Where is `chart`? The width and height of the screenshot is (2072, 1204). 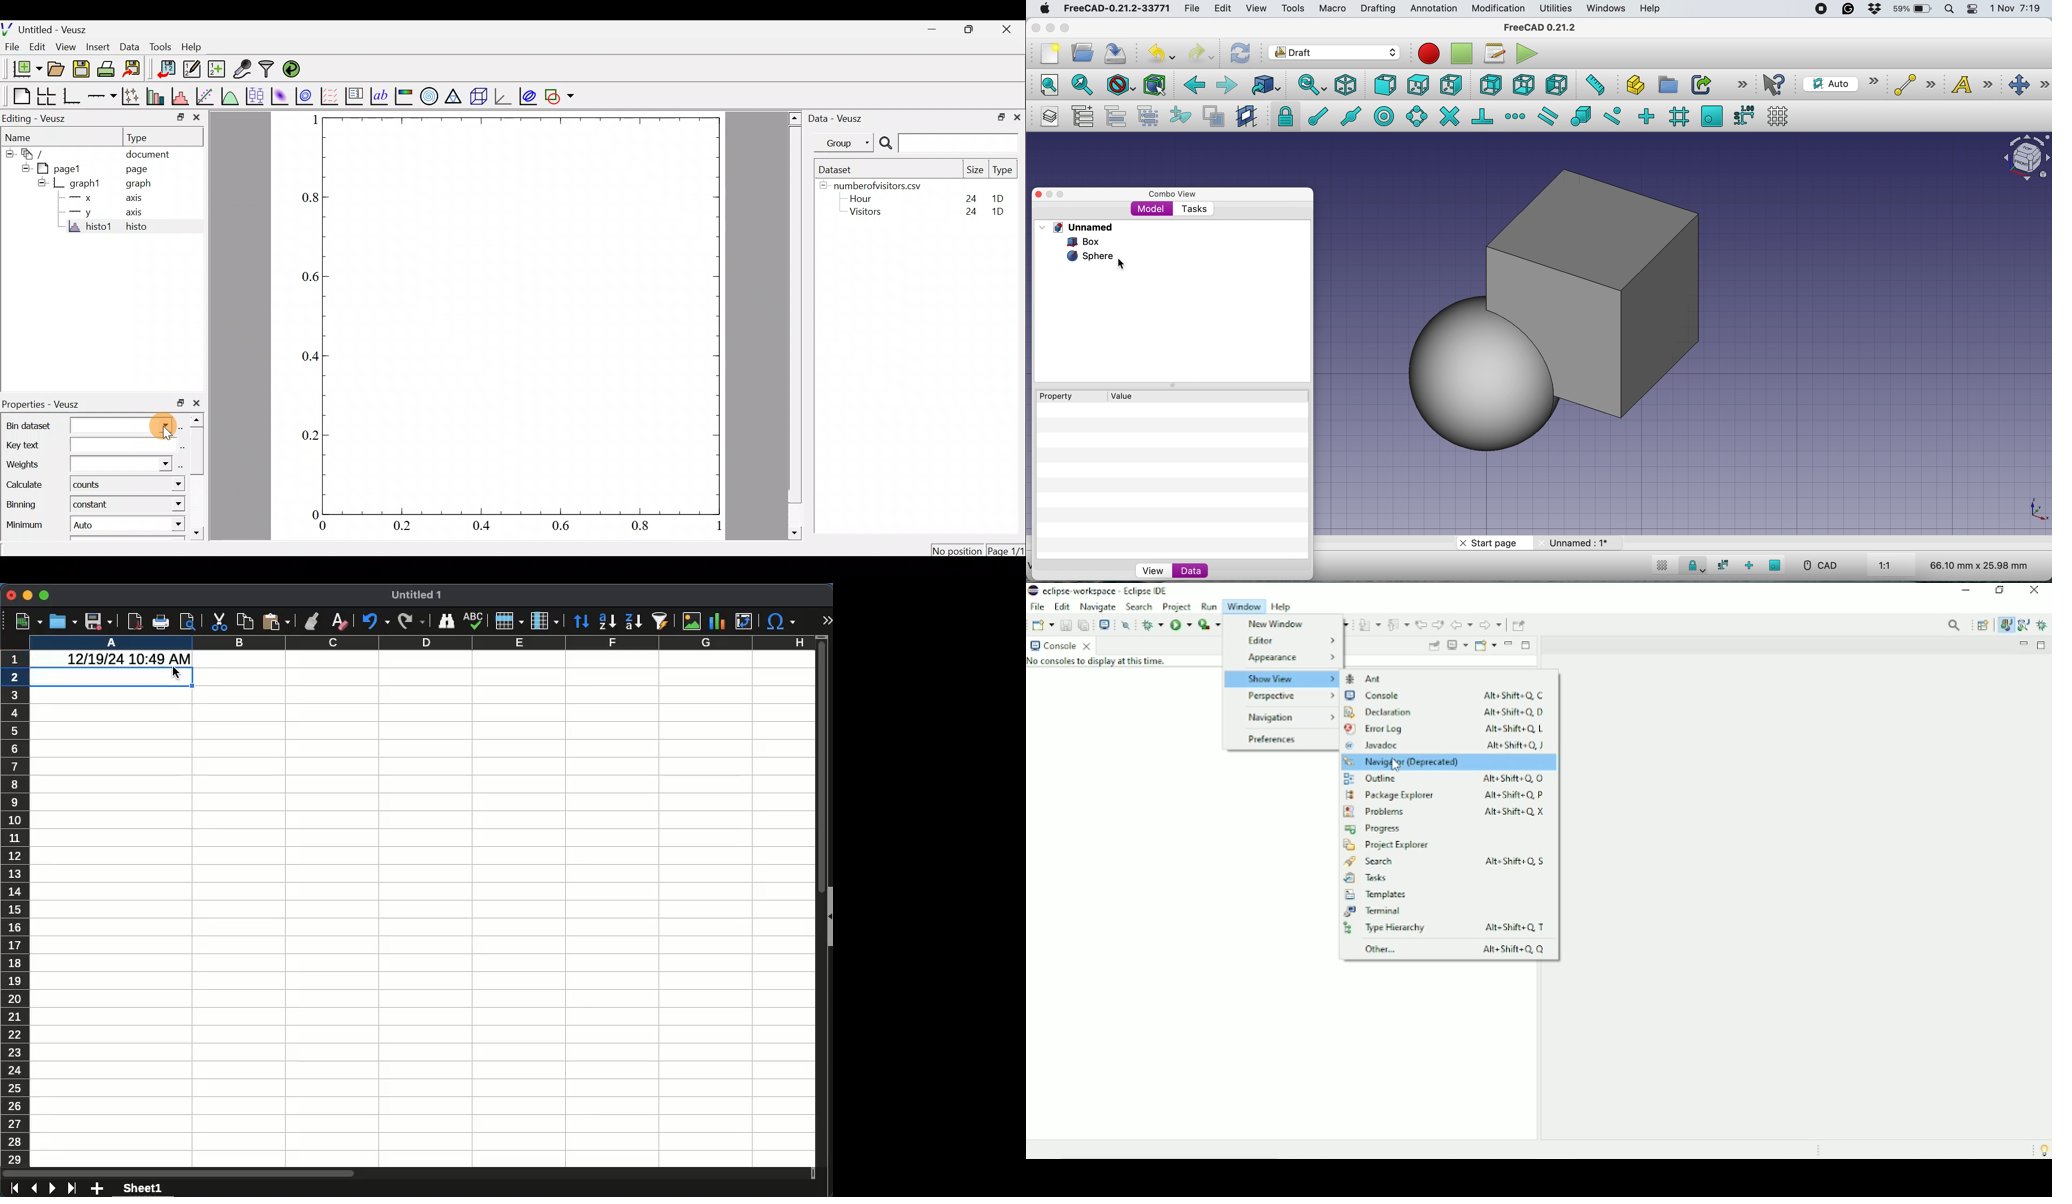 chart is located at coordinates (717, 621).